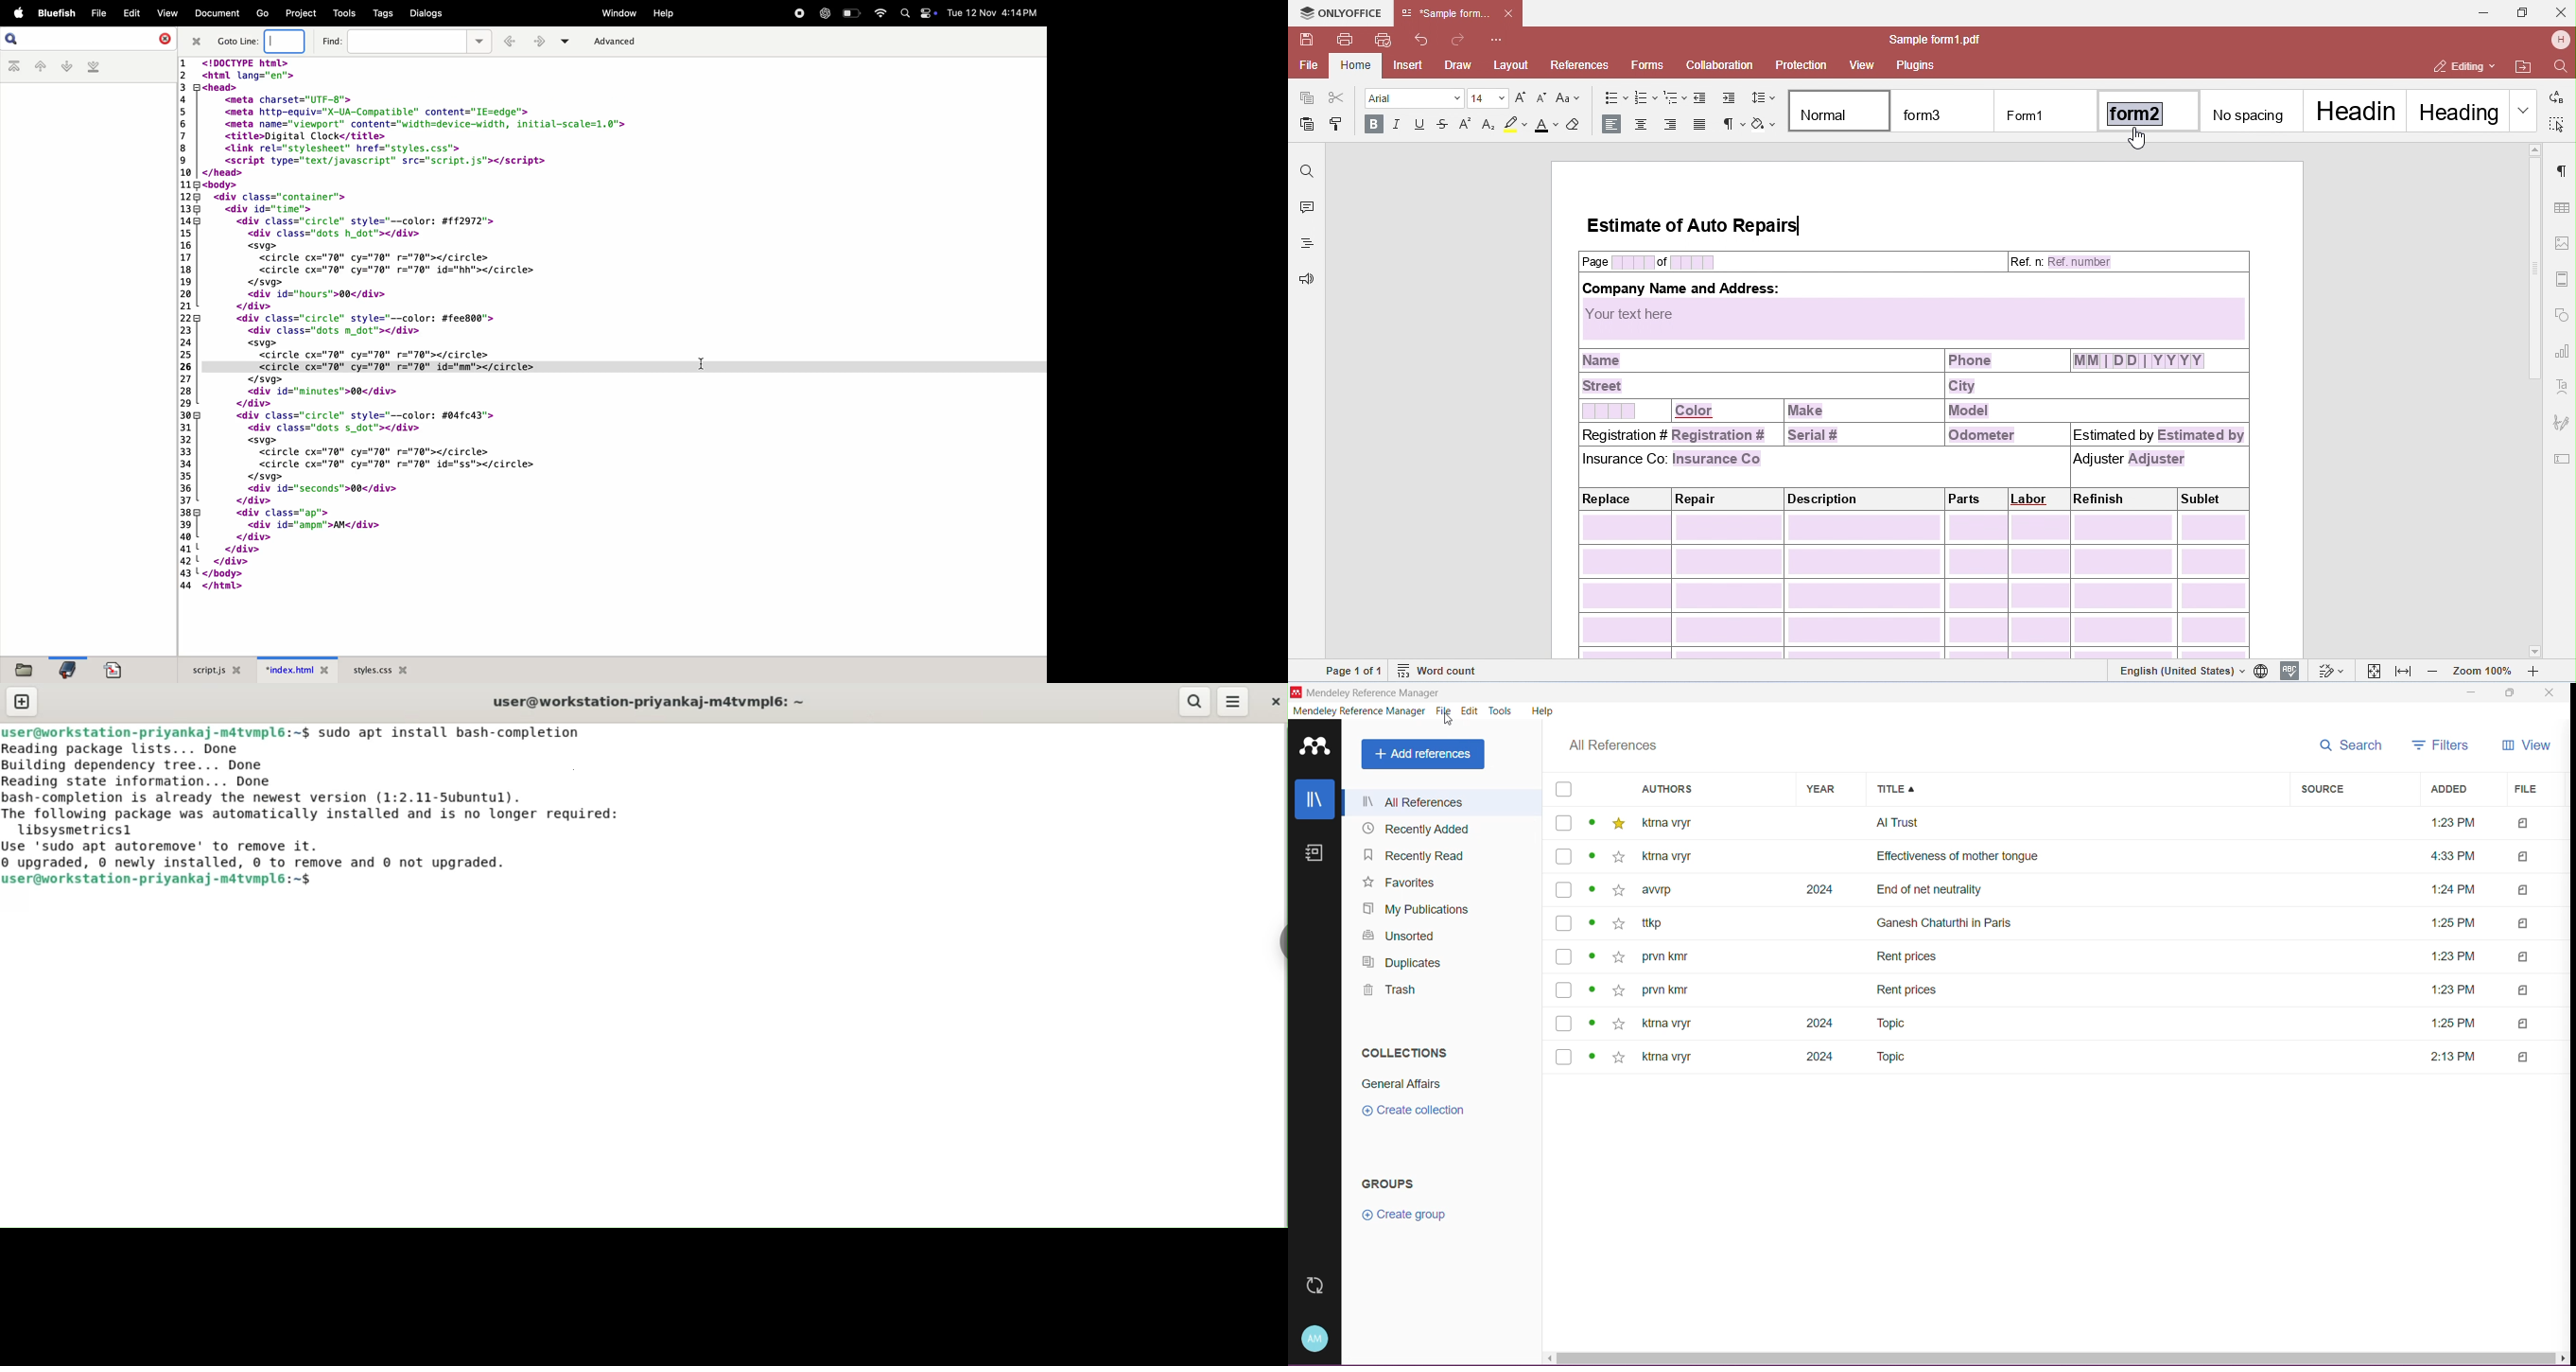 The height and width of the screenshot is (1372, 2576). What do you see at coordinates (2527, 746) in the screenshot?
I see `View` at bounding box center [2527, 746].